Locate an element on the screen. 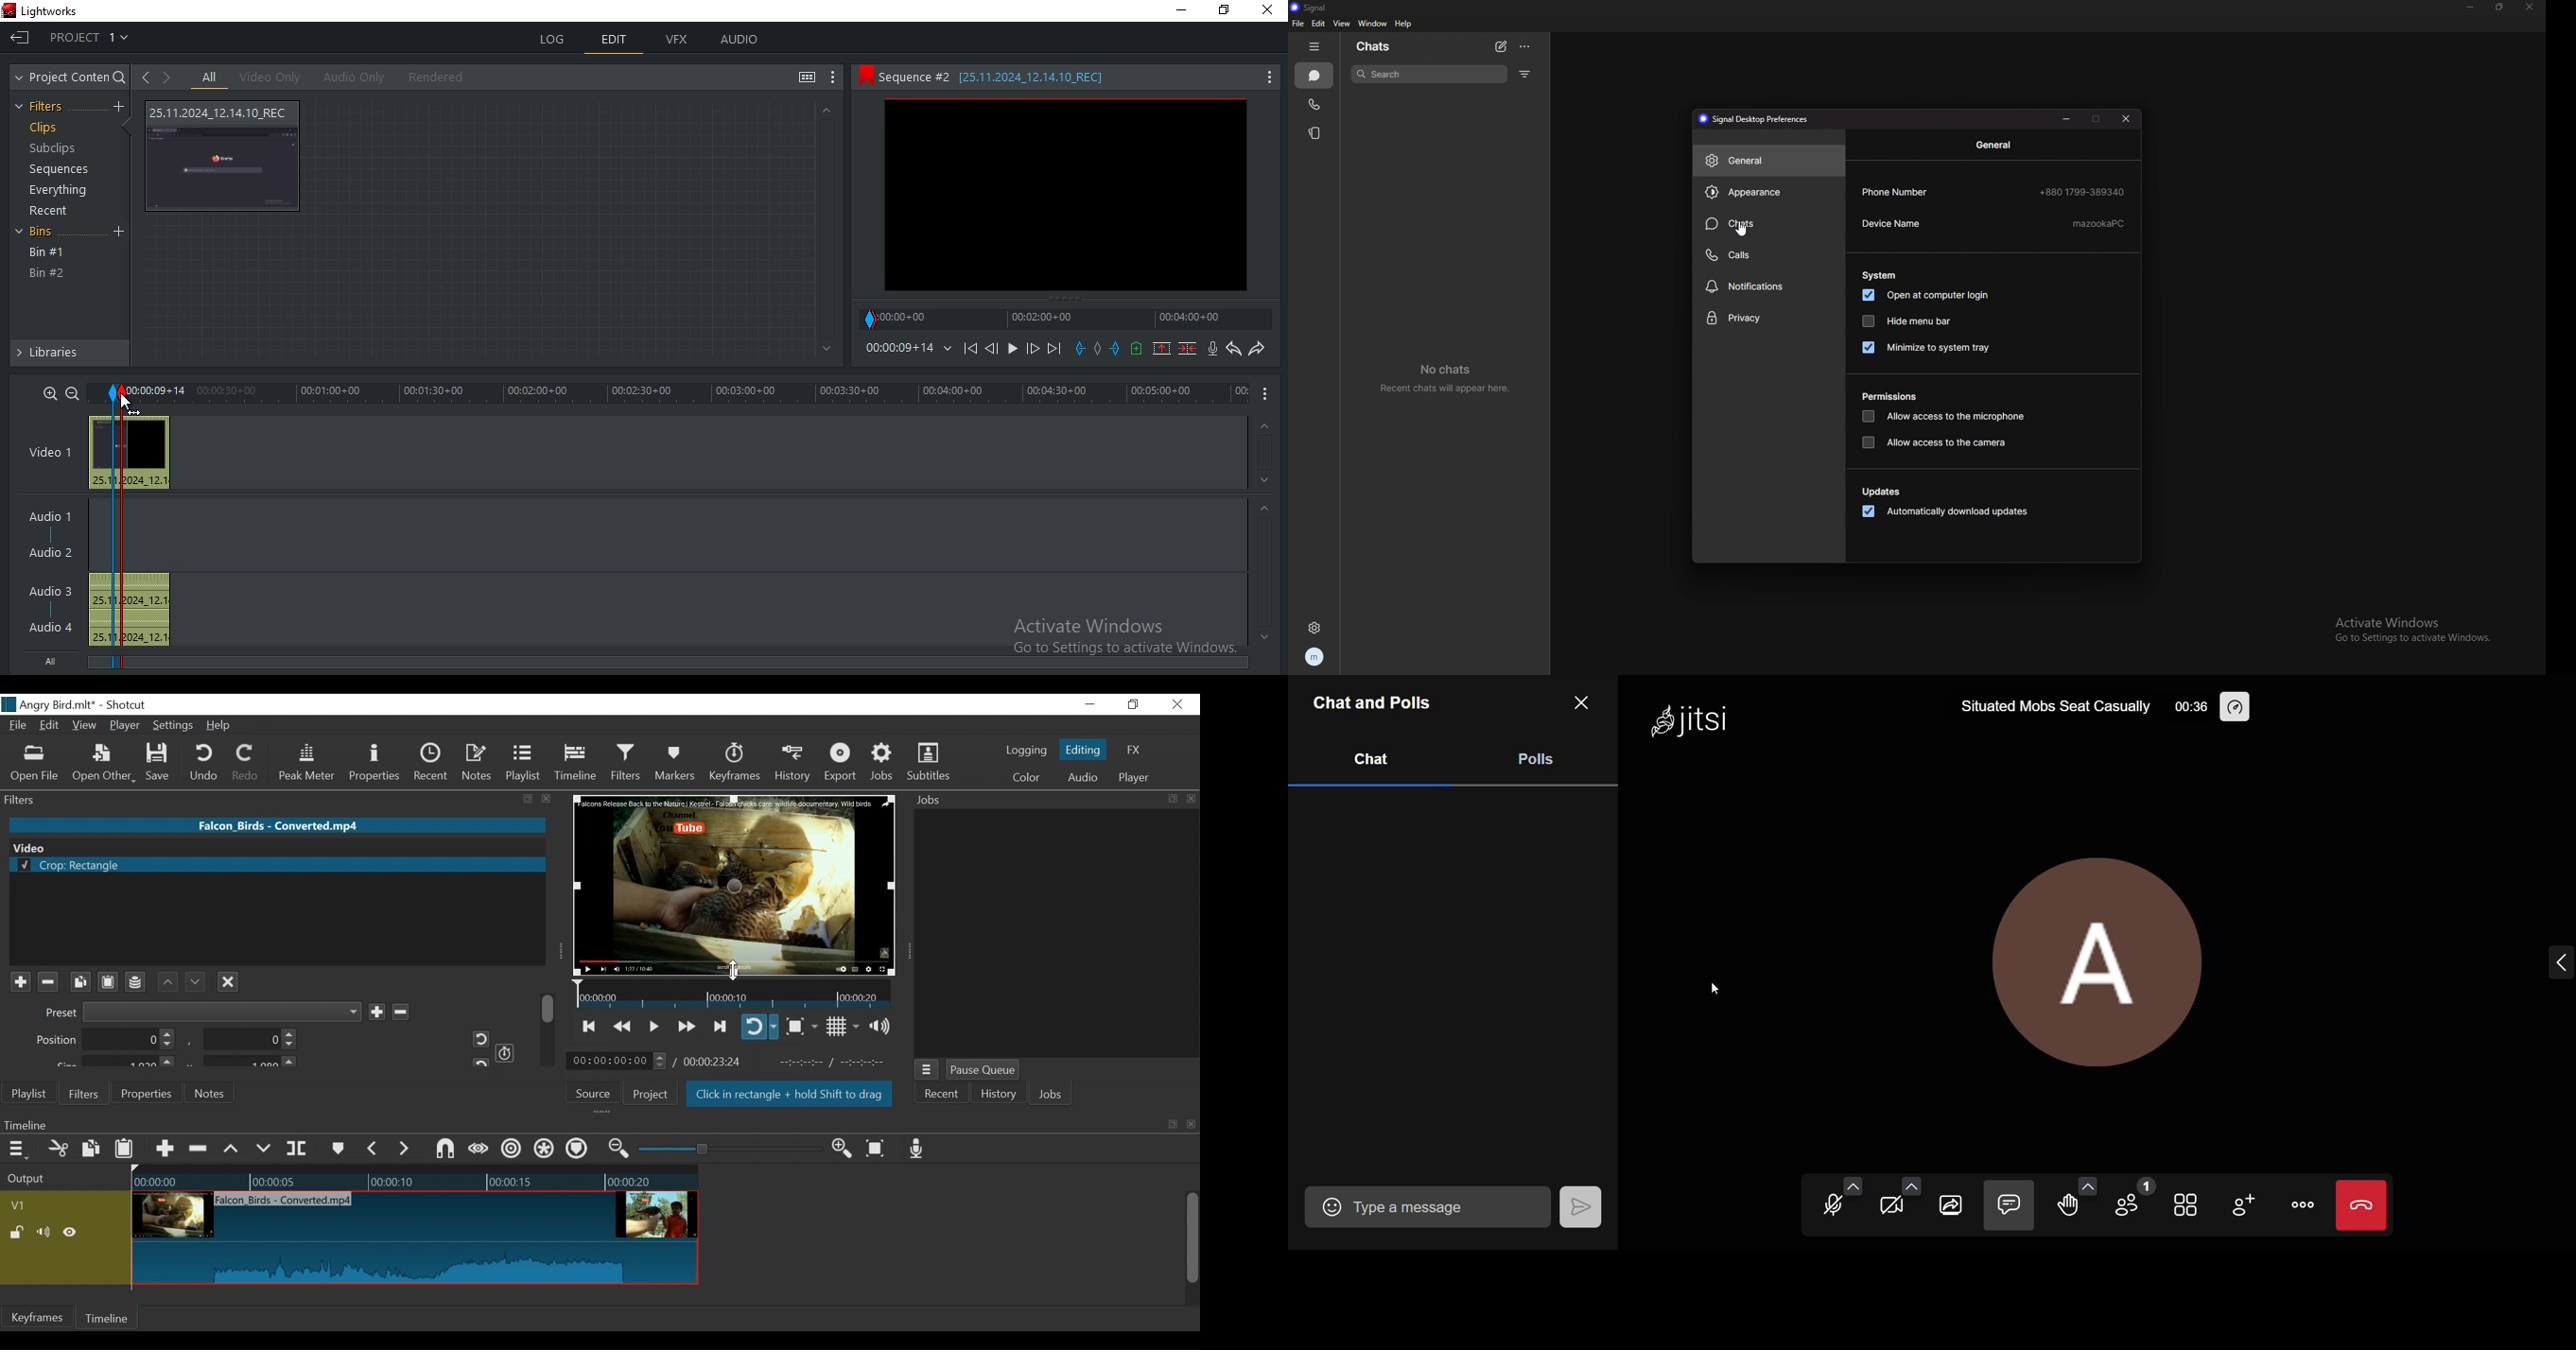 Image resolution: width=2576 pixels, height=1372 pixels. timeline is located at coordinates (1069, 319).